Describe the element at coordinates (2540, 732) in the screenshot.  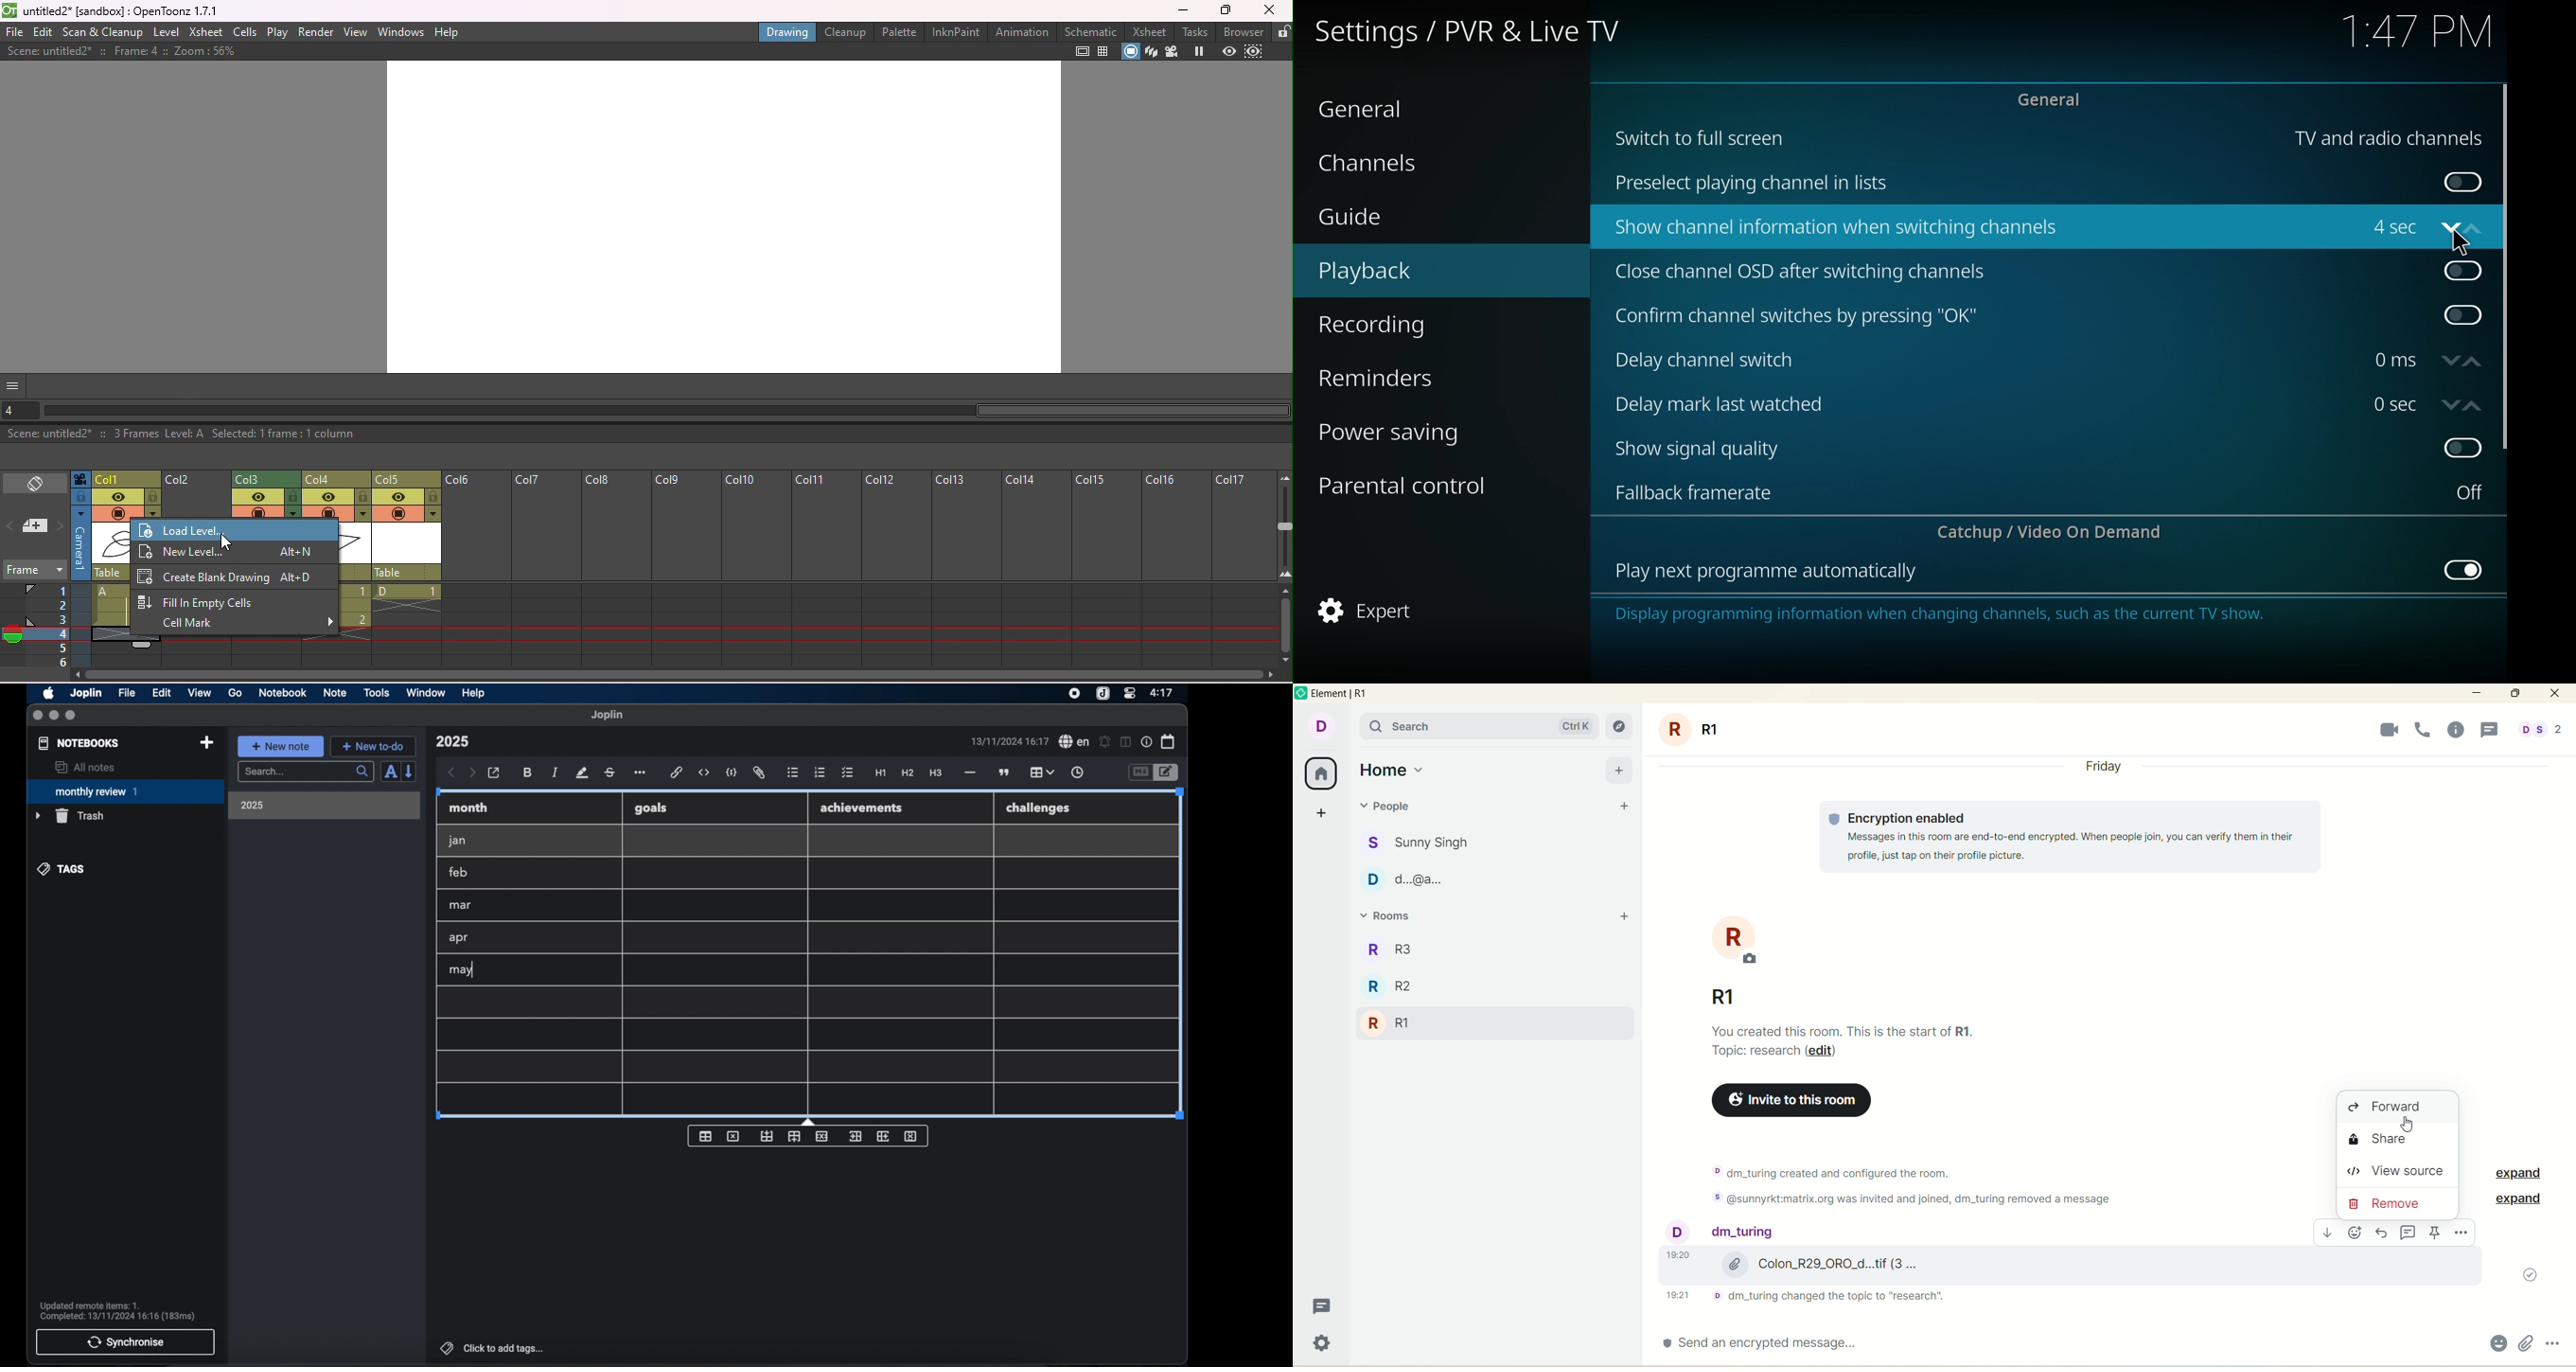
I see `people` at that location.